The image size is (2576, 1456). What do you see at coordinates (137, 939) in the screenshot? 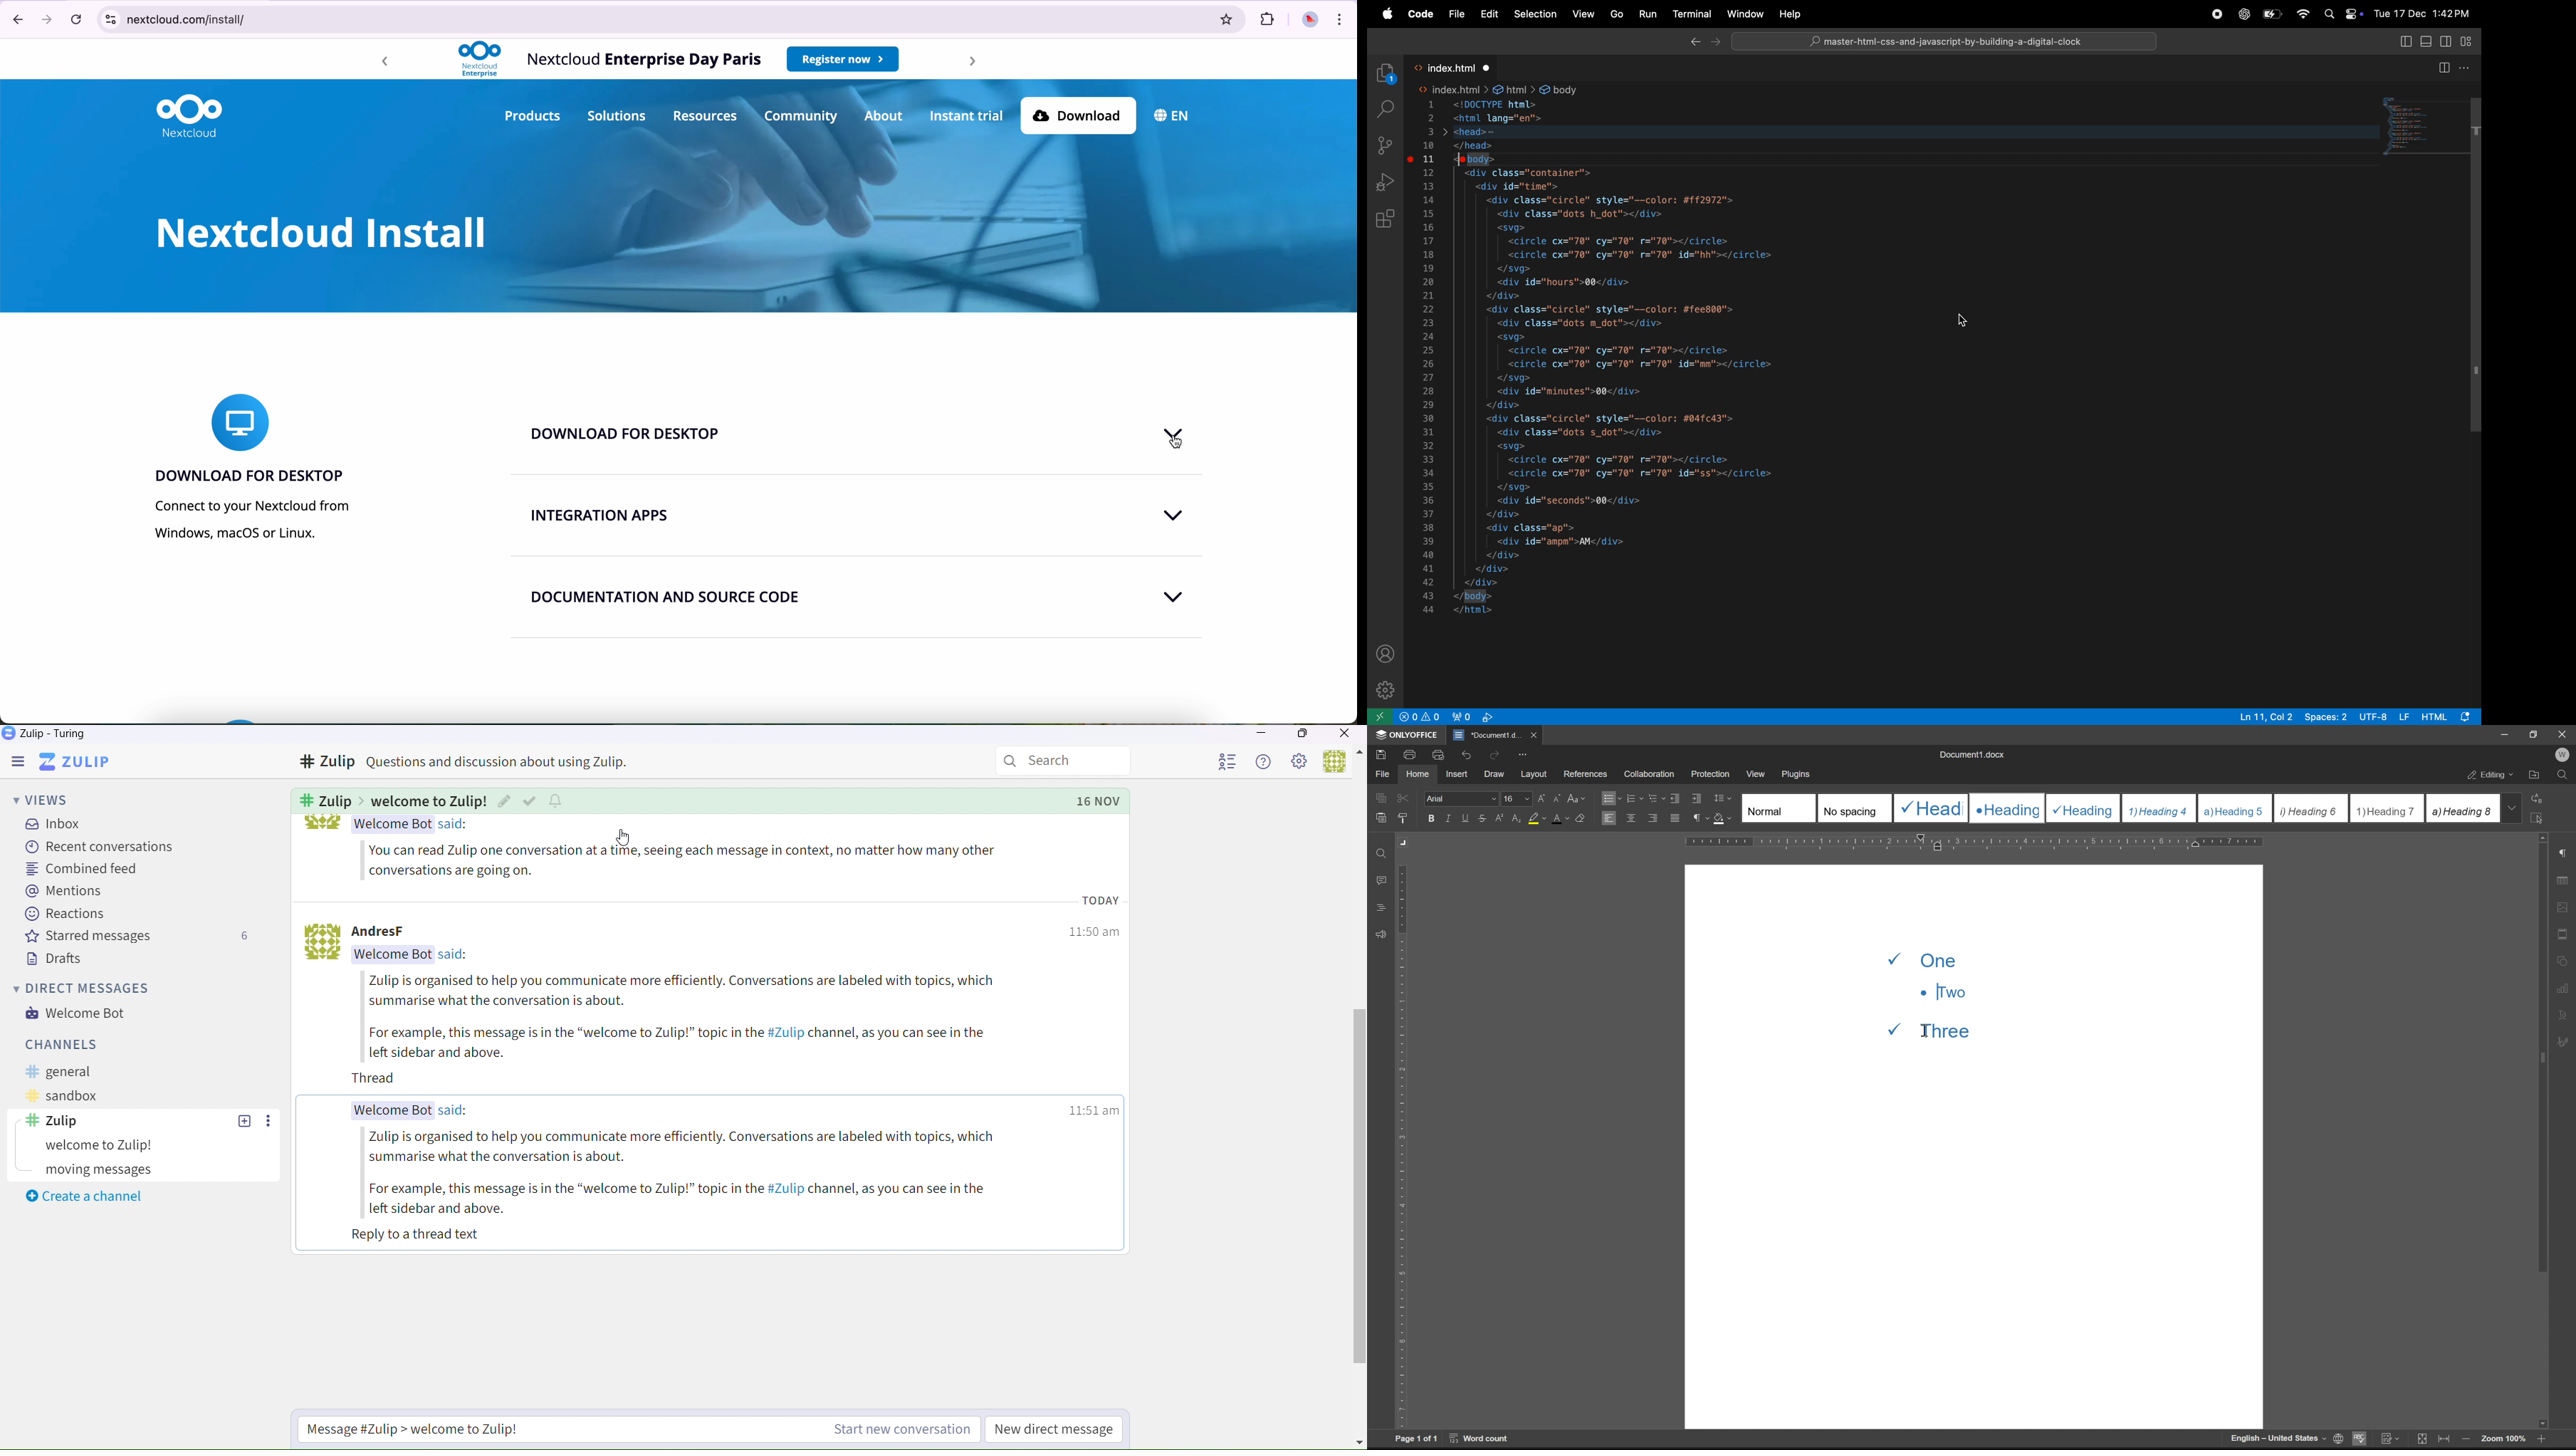
I see `Starred messages` at bounding box center [137, 939].